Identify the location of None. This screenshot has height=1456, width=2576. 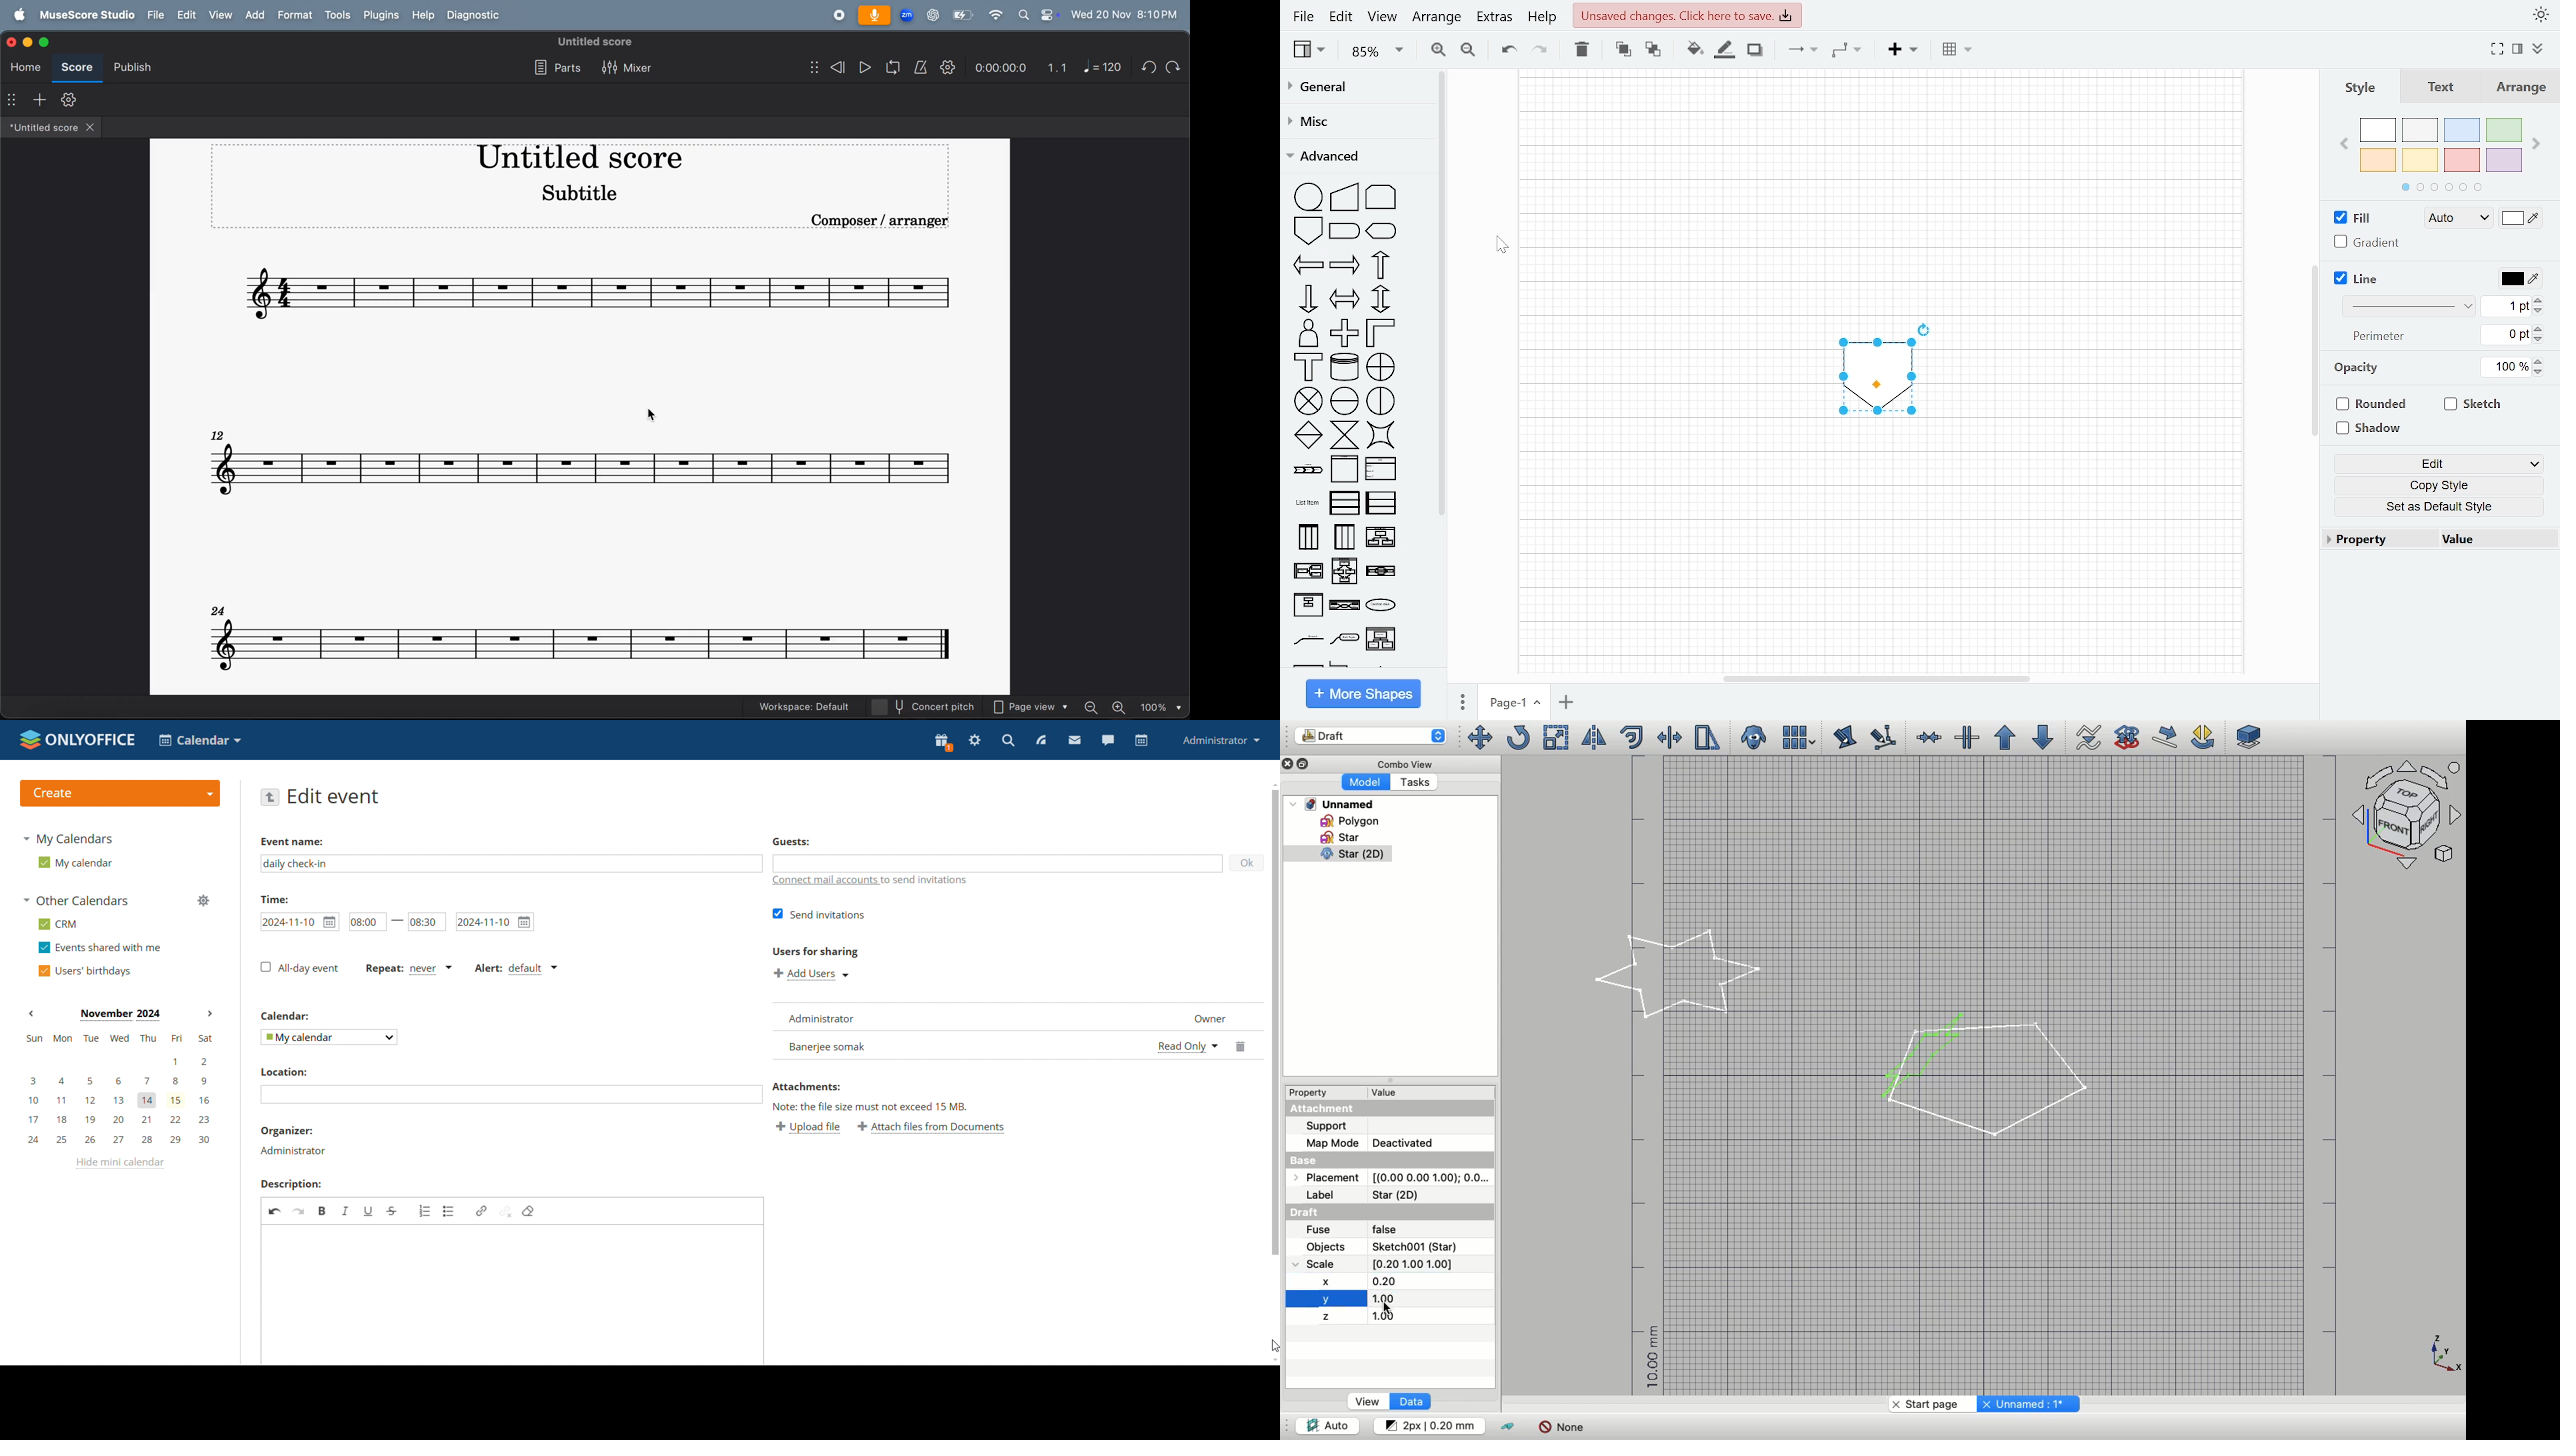
(1562, 1427).